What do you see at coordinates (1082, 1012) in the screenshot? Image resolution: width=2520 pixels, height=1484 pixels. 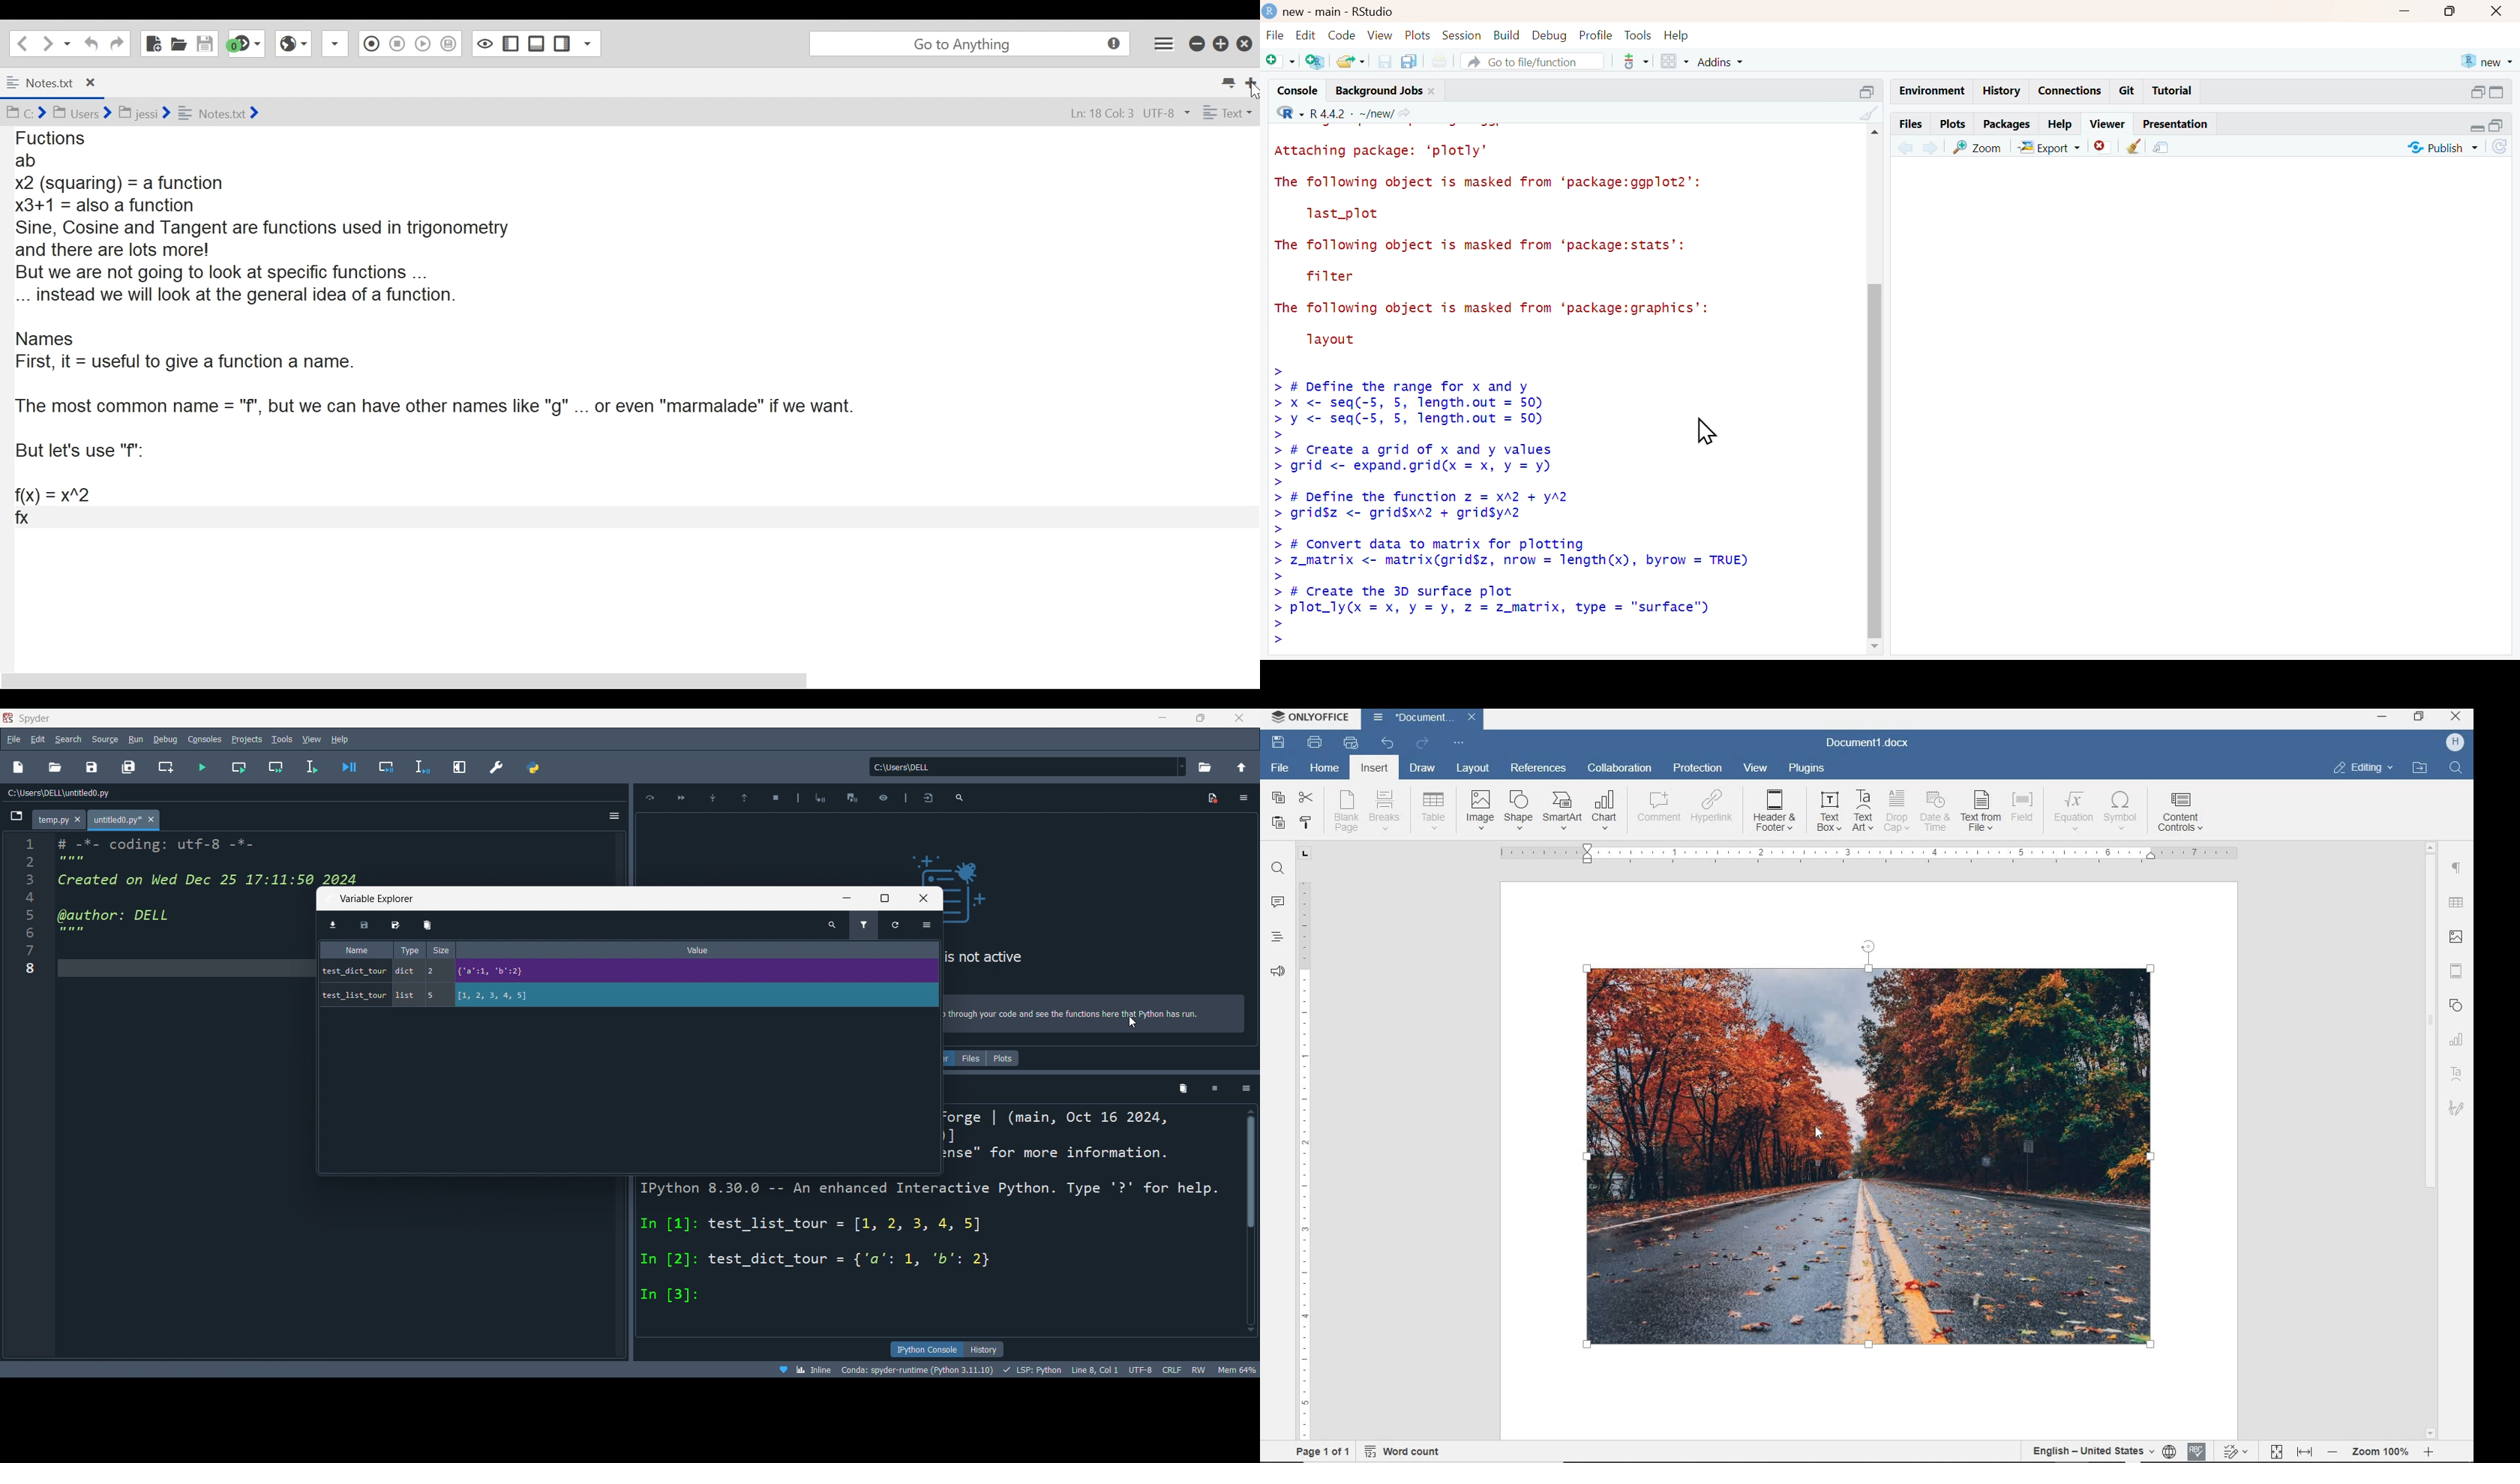 I see `> through your code and see the functions here that python has run` at bounding box center [1082, 1012].